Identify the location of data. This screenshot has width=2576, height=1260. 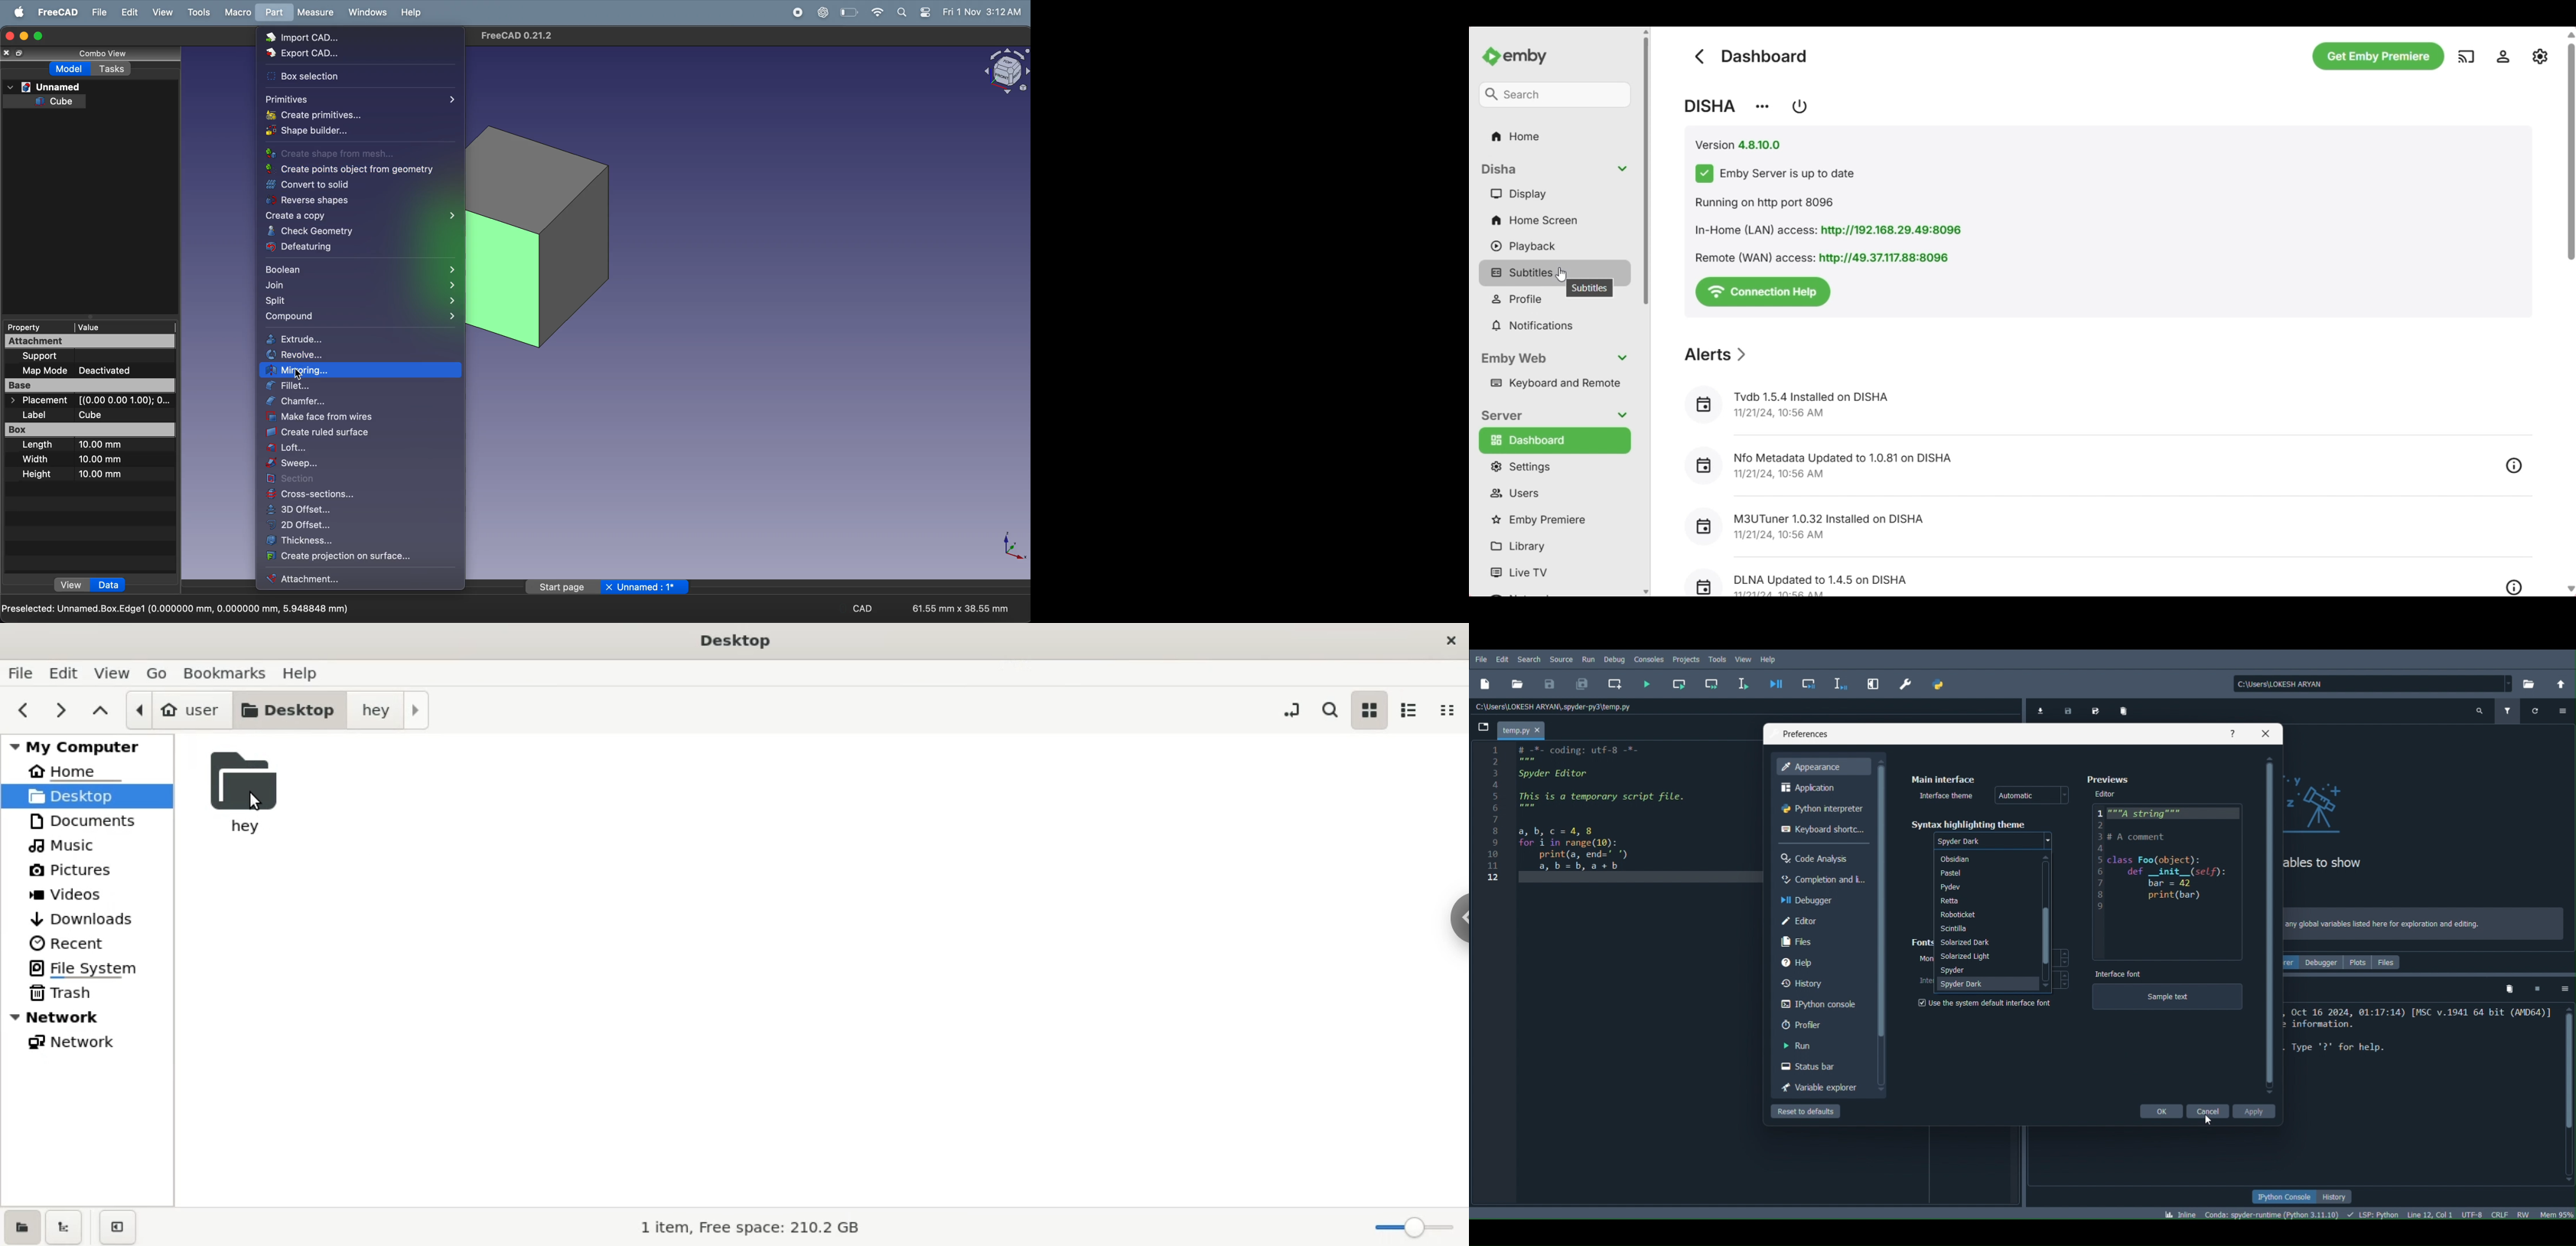
(109, 584).